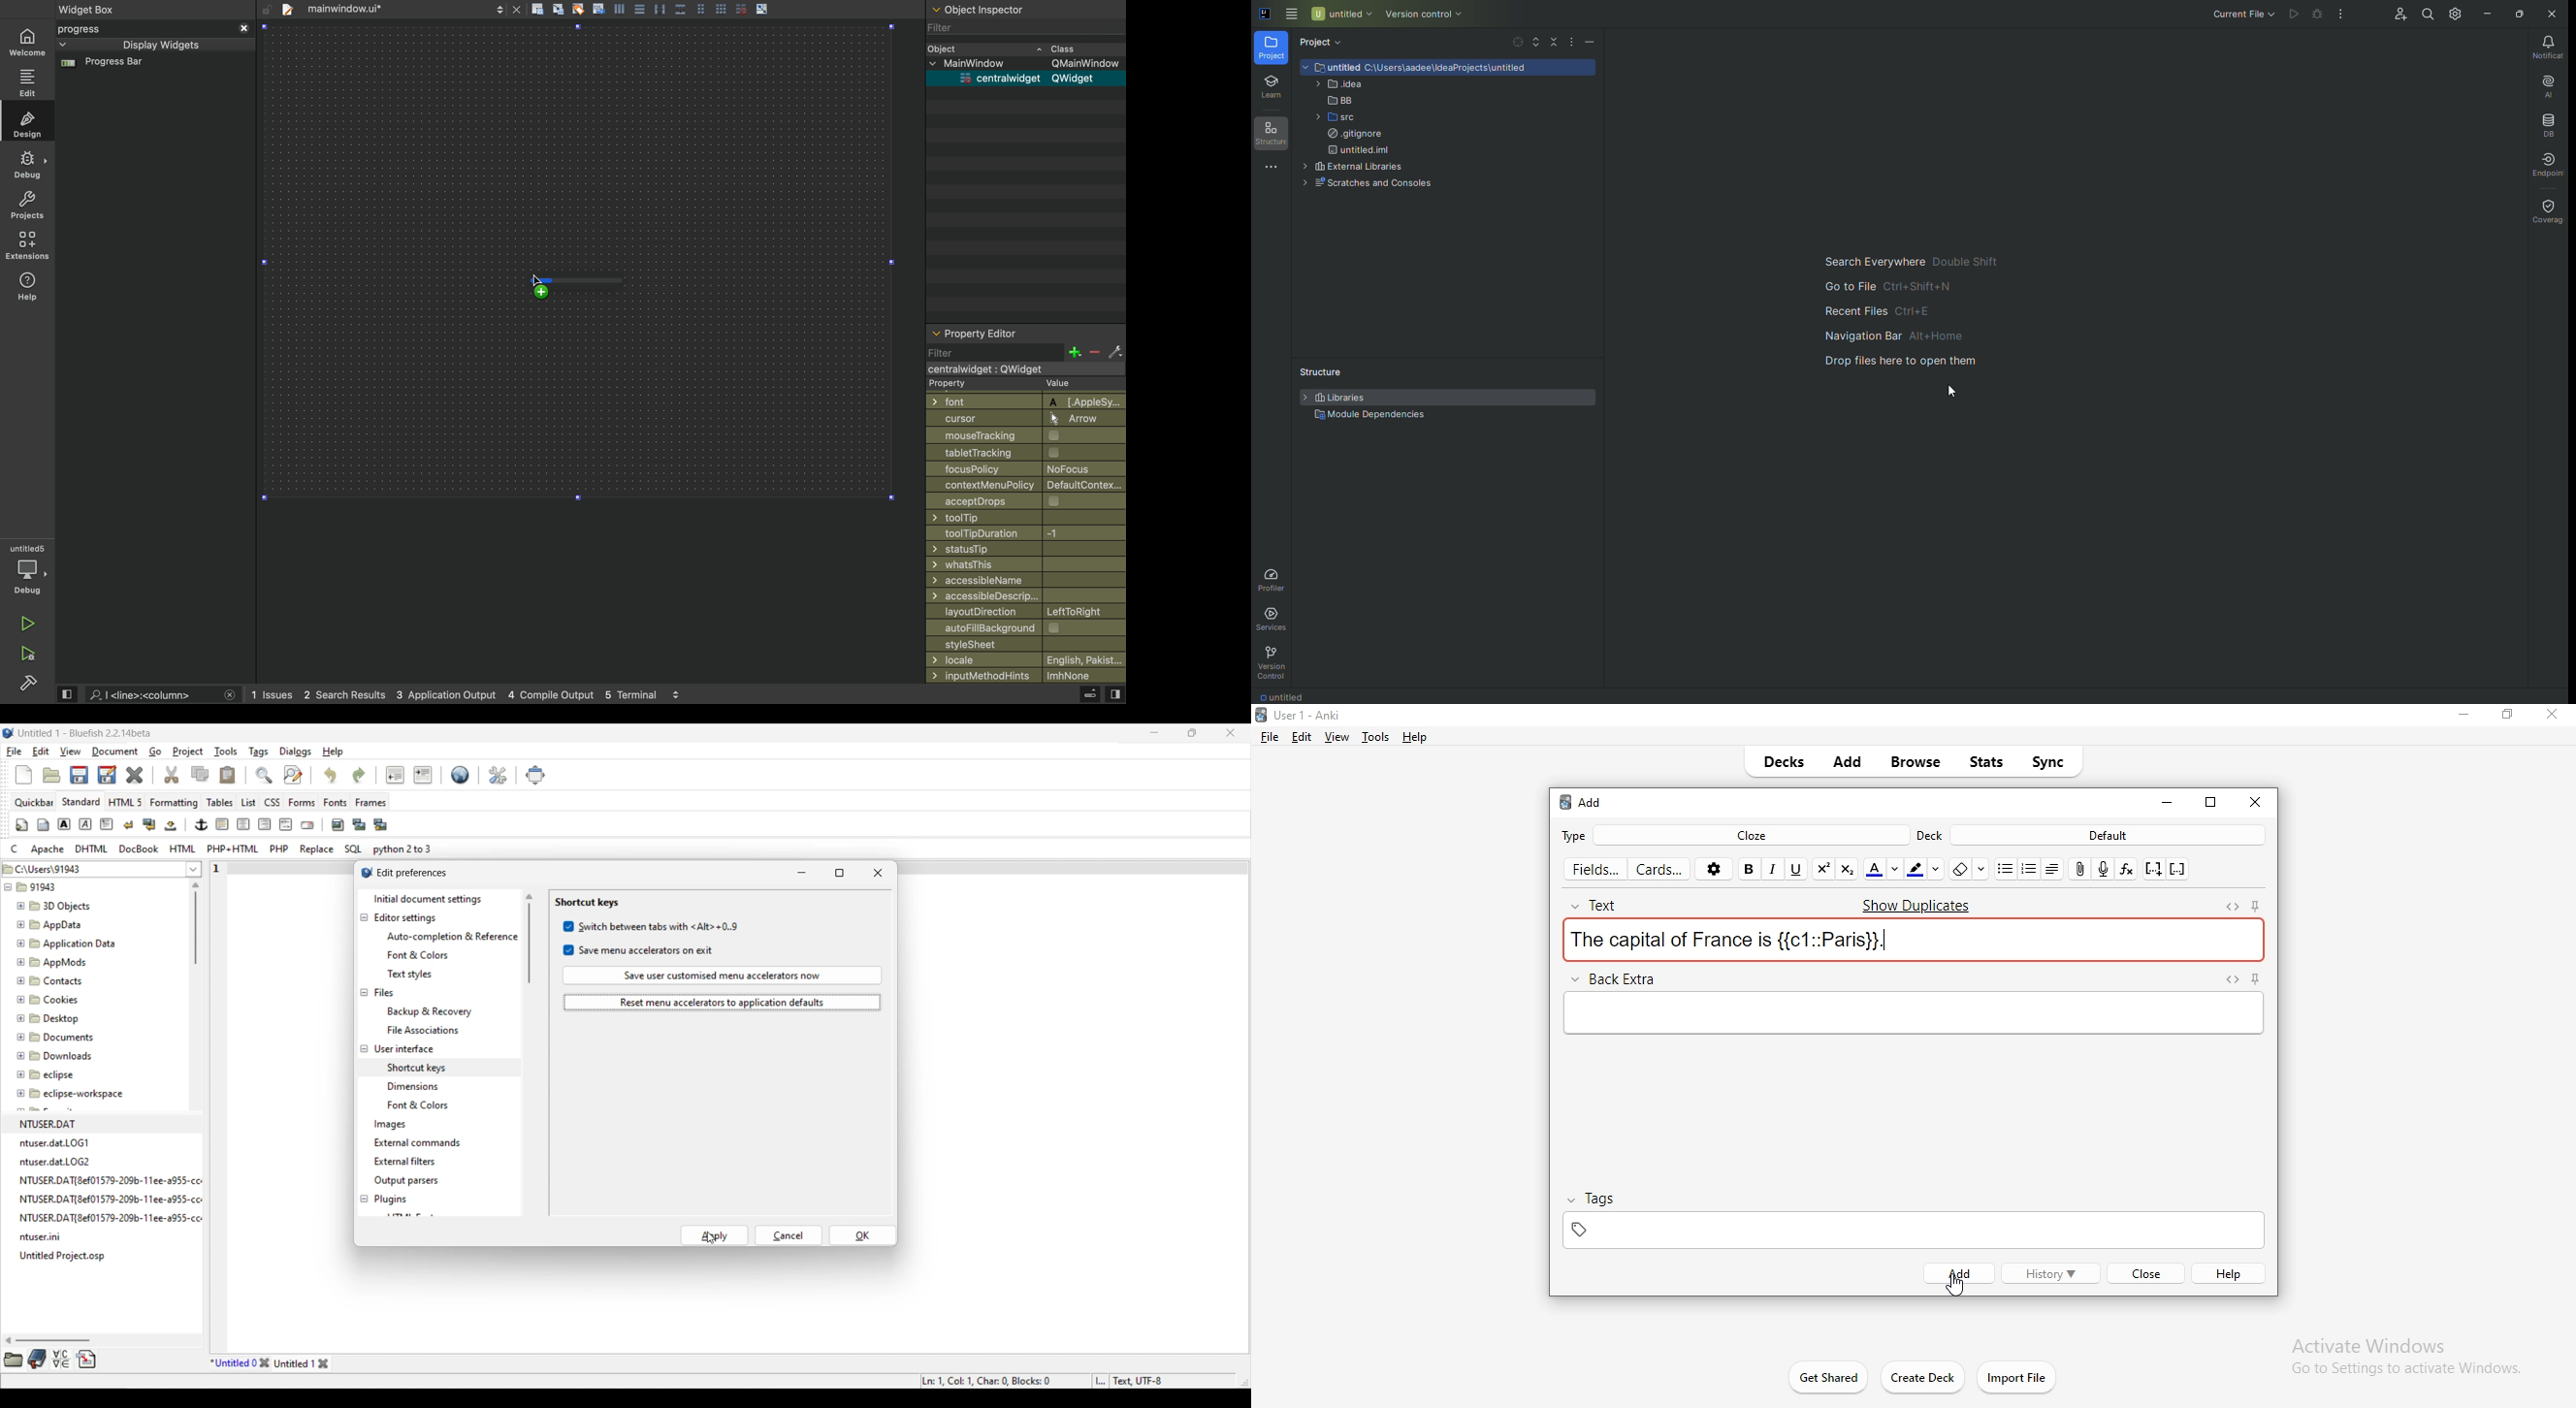  Describe the element at coordinates (651, 926) in the screenshot. I see `Switch between tabs with <Alt>+0.9` at that location.